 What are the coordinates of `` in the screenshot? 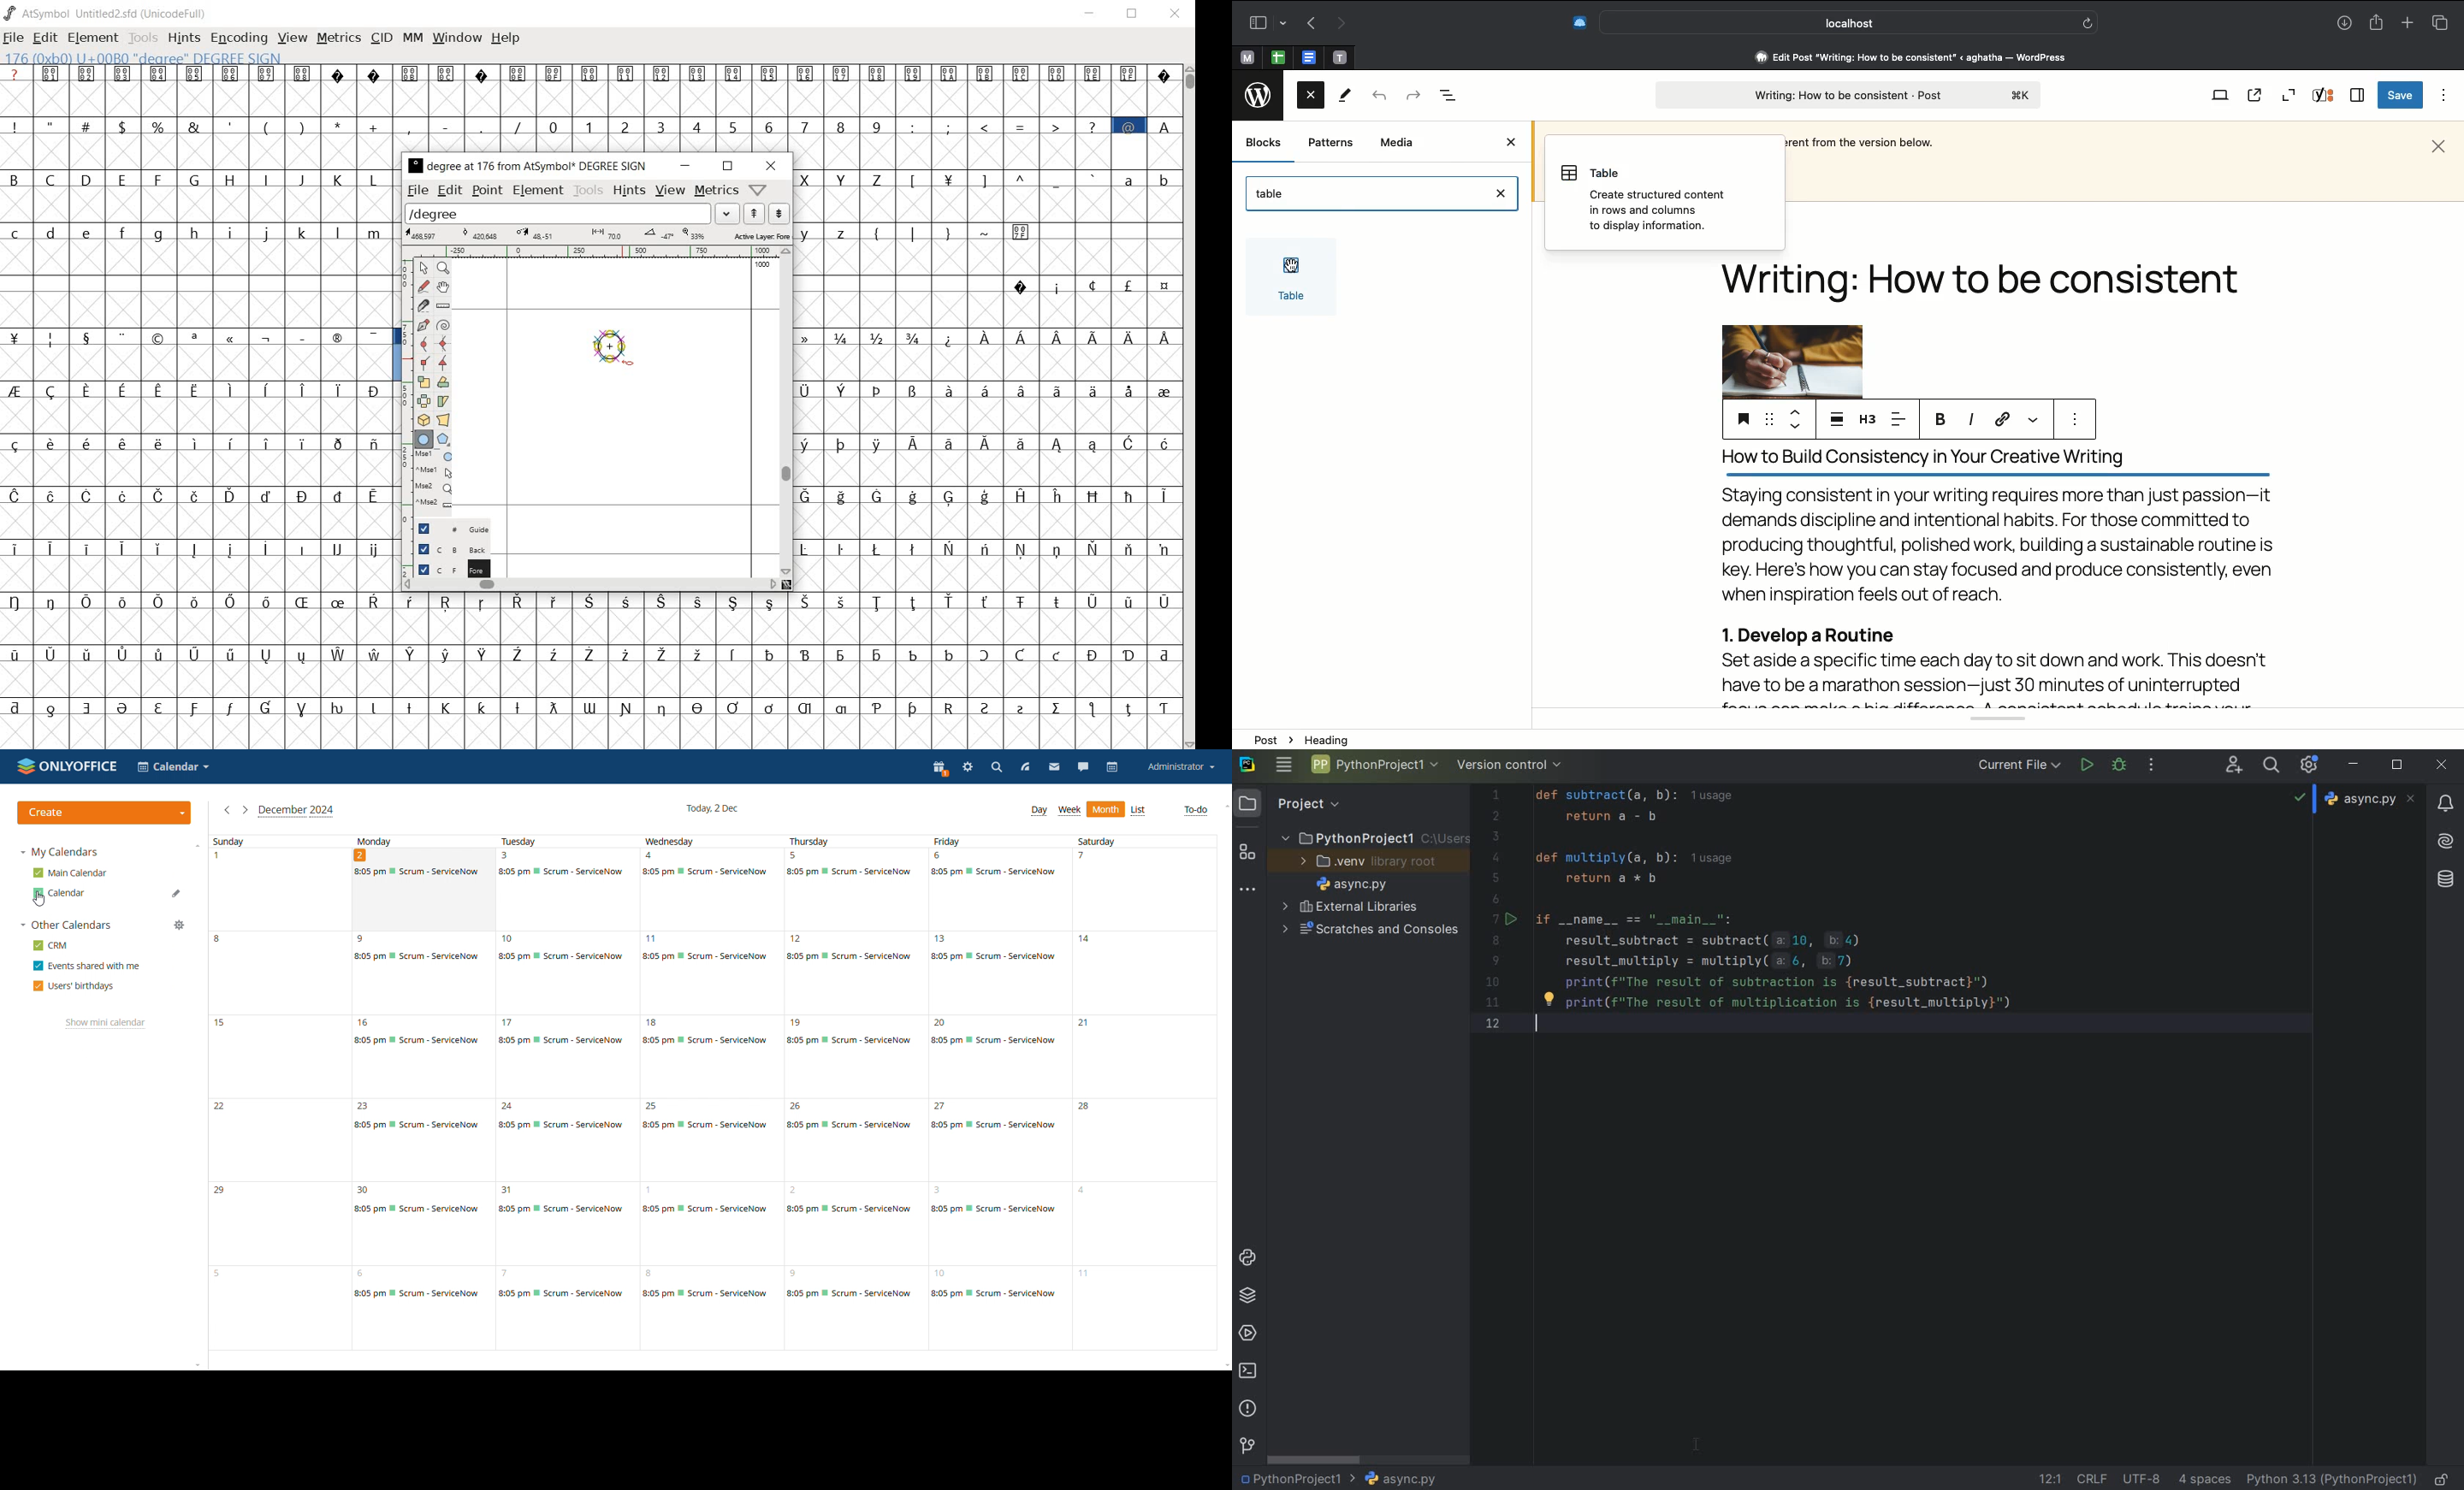 It's located at (198, 441).